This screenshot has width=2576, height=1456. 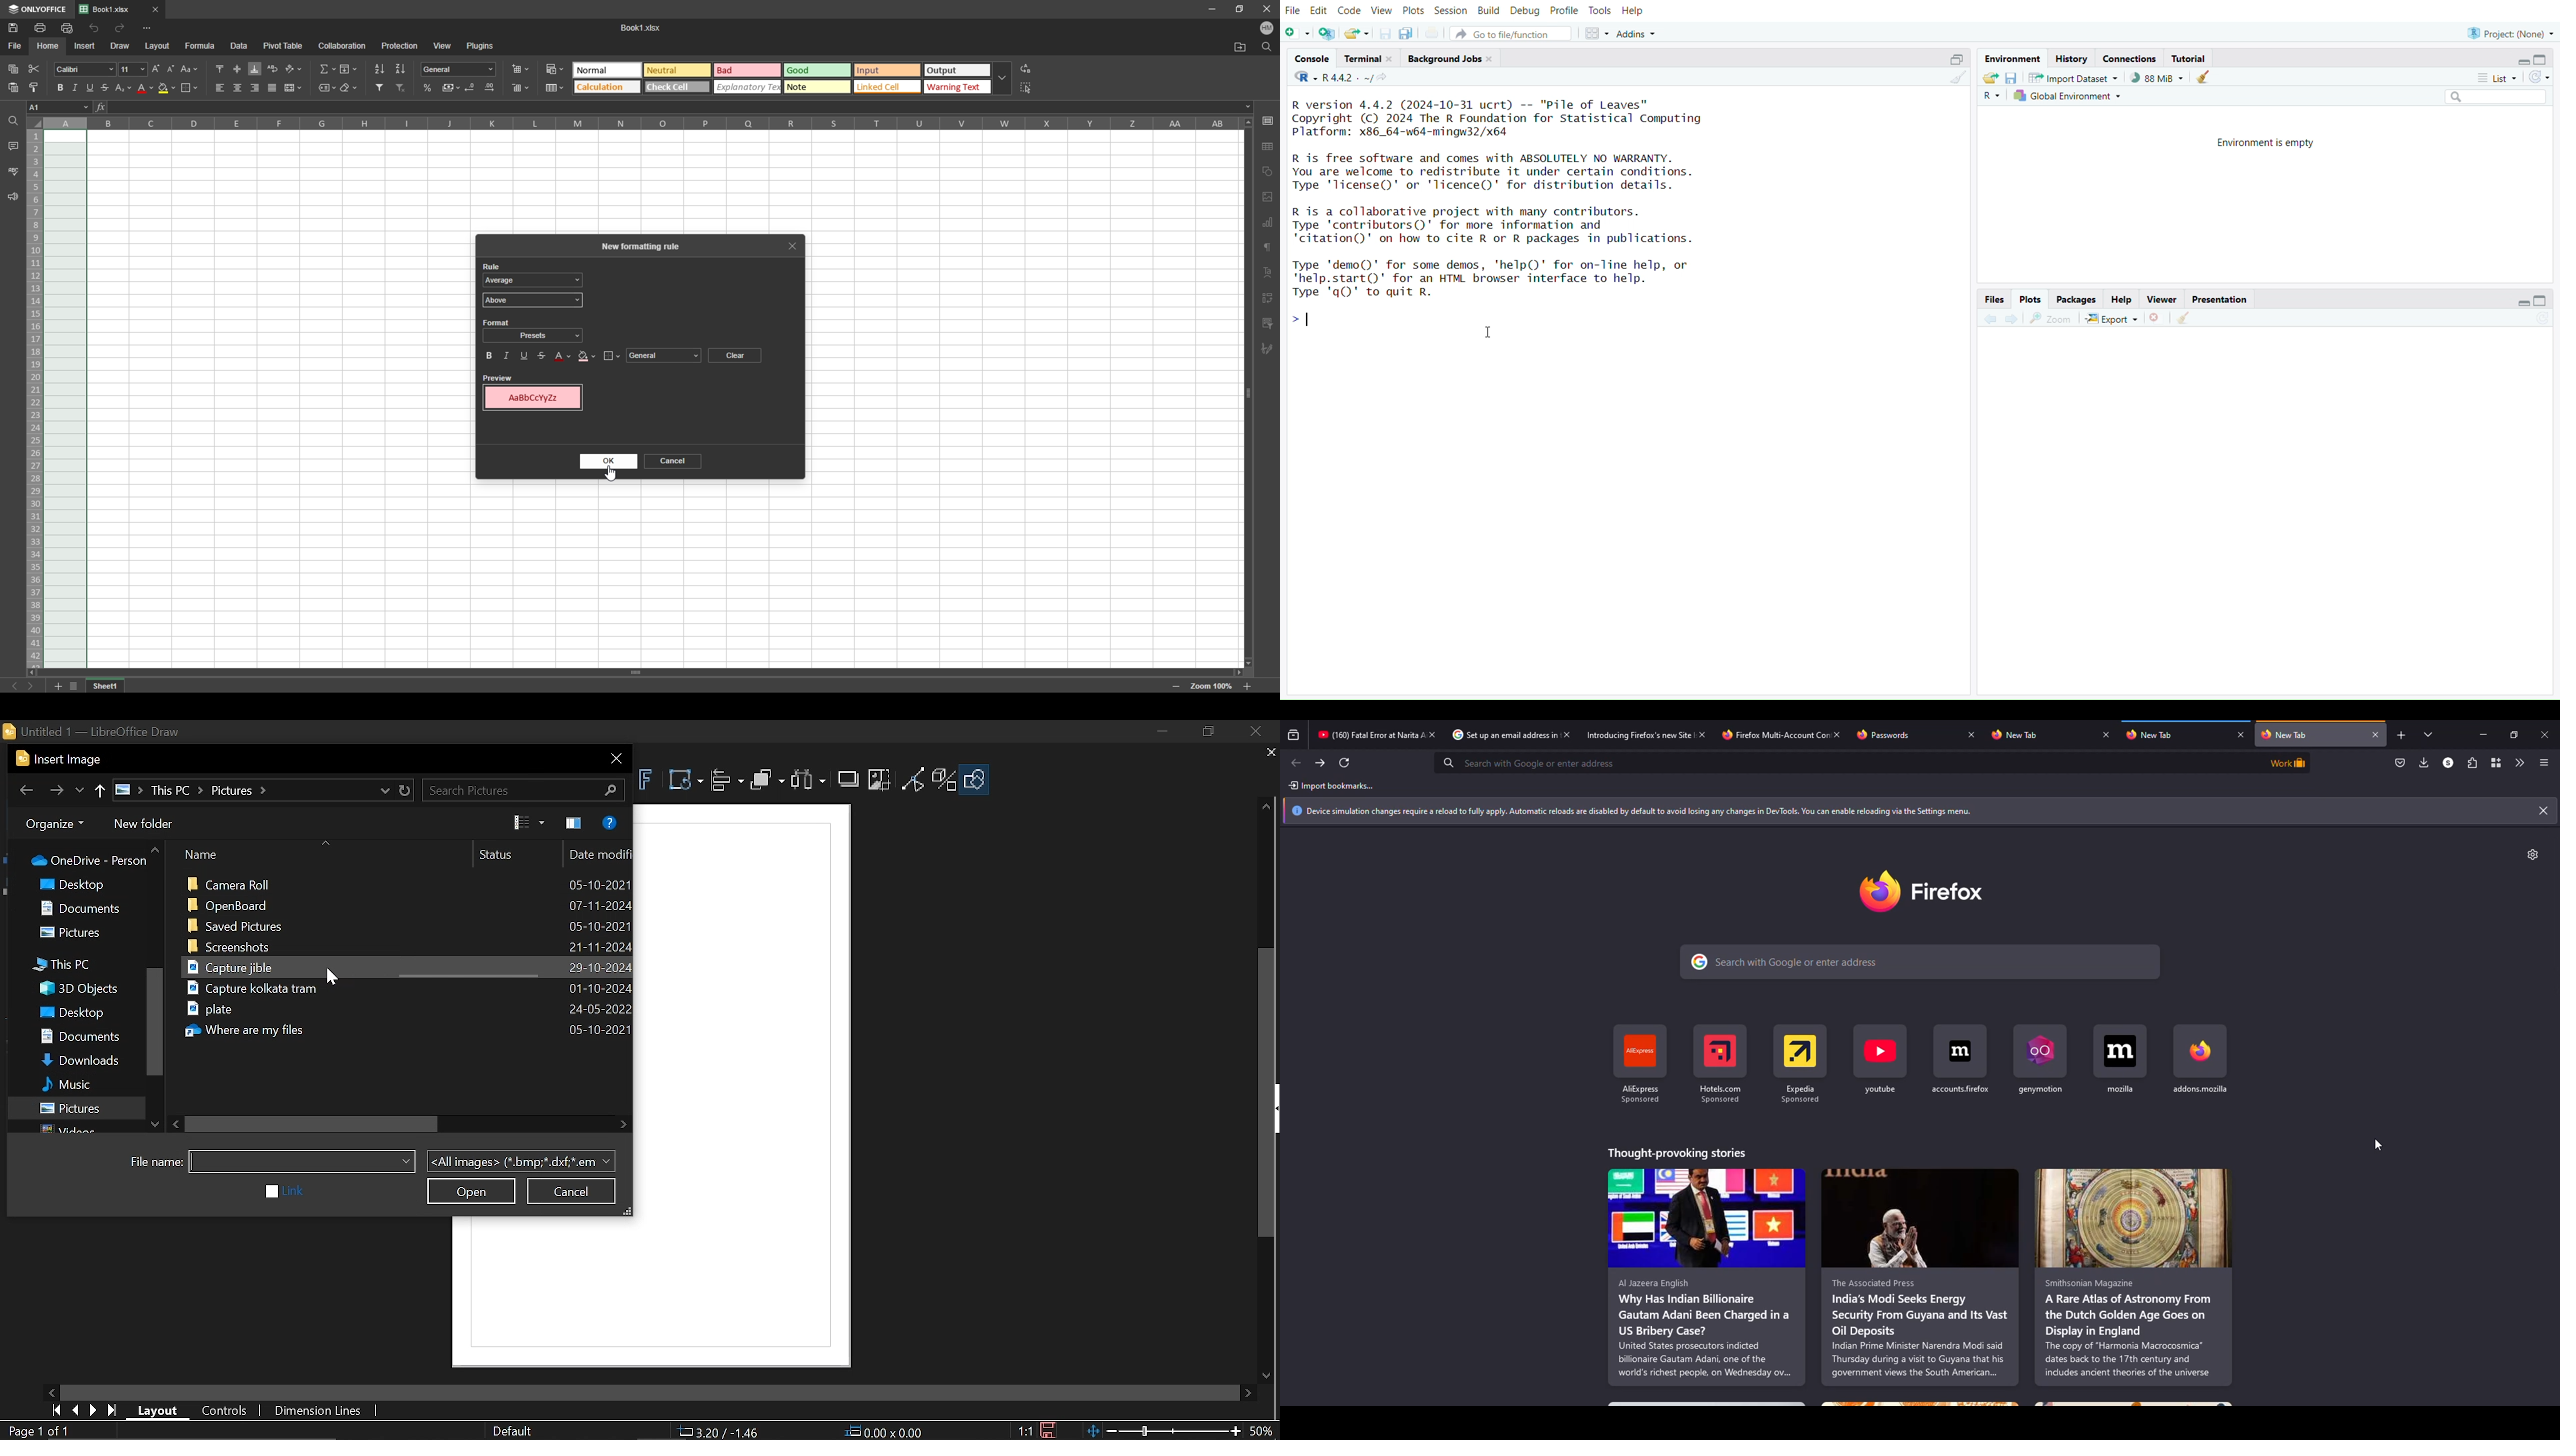 I want to click on refresh list, so click(x=2539, y=77).